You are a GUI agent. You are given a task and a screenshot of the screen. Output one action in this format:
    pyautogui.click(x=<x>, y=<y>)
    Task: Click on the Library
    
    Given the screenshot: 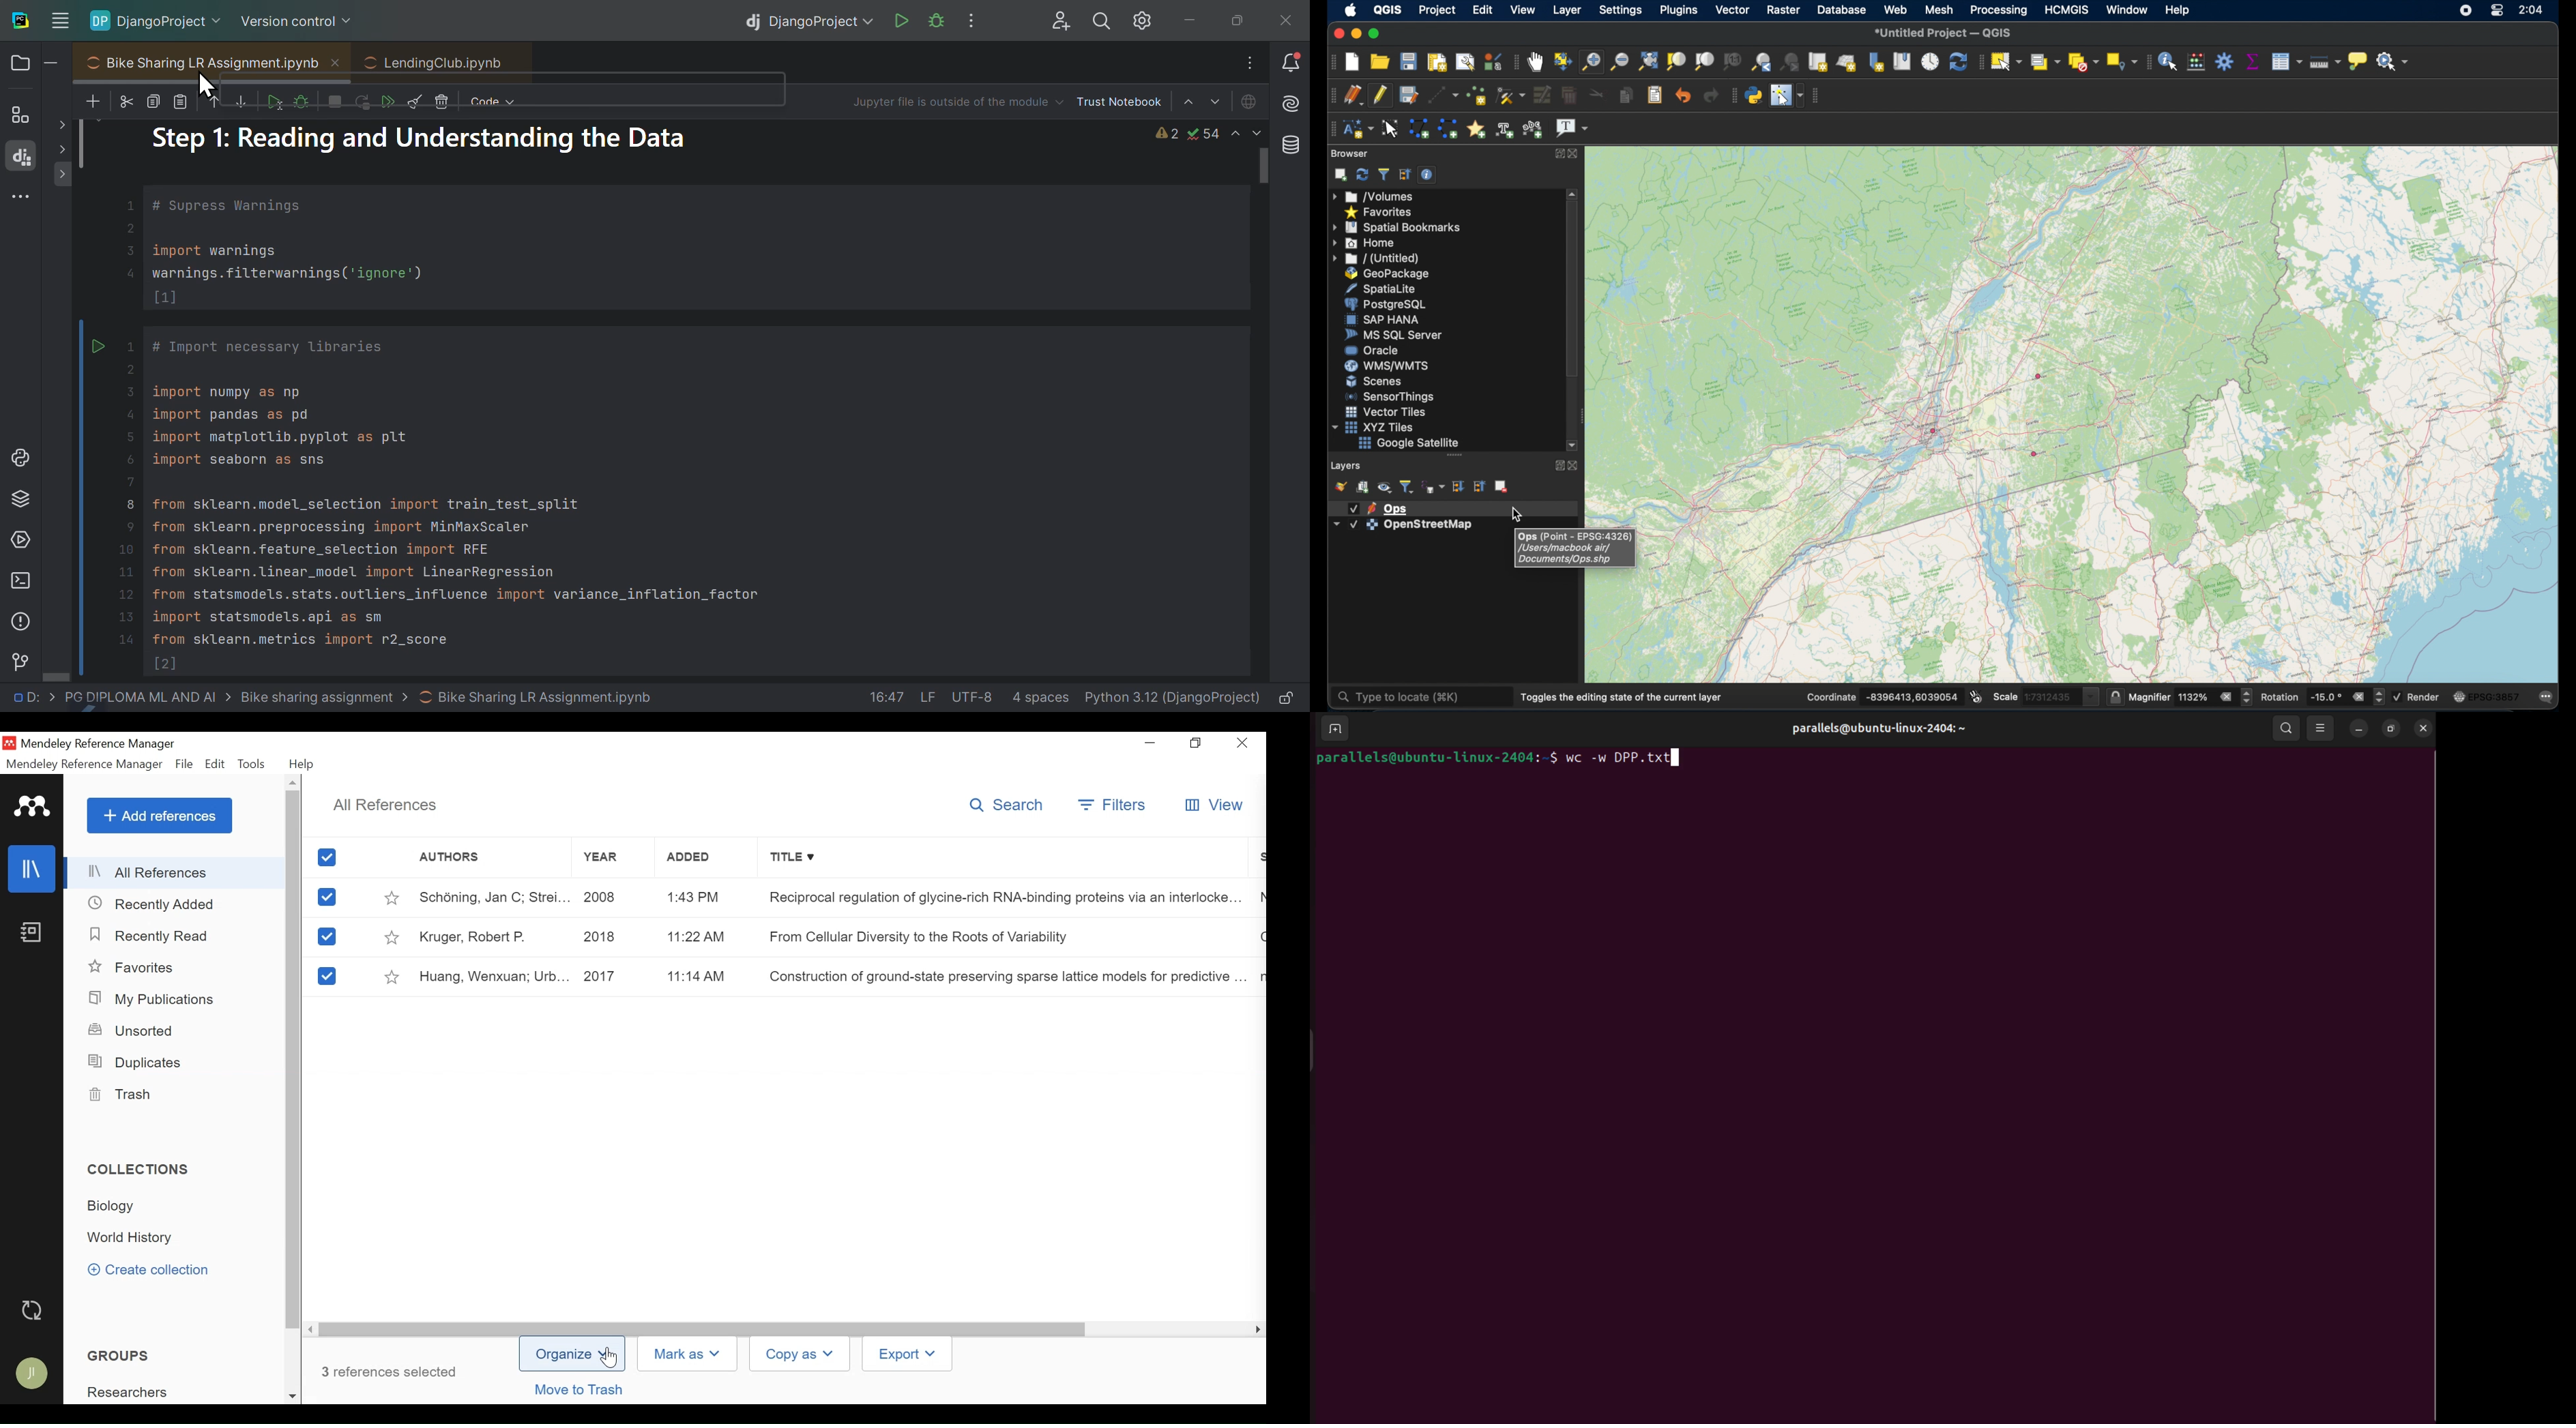 What is the action you would take?
    pyautogui.click(x=31, y=869)
    